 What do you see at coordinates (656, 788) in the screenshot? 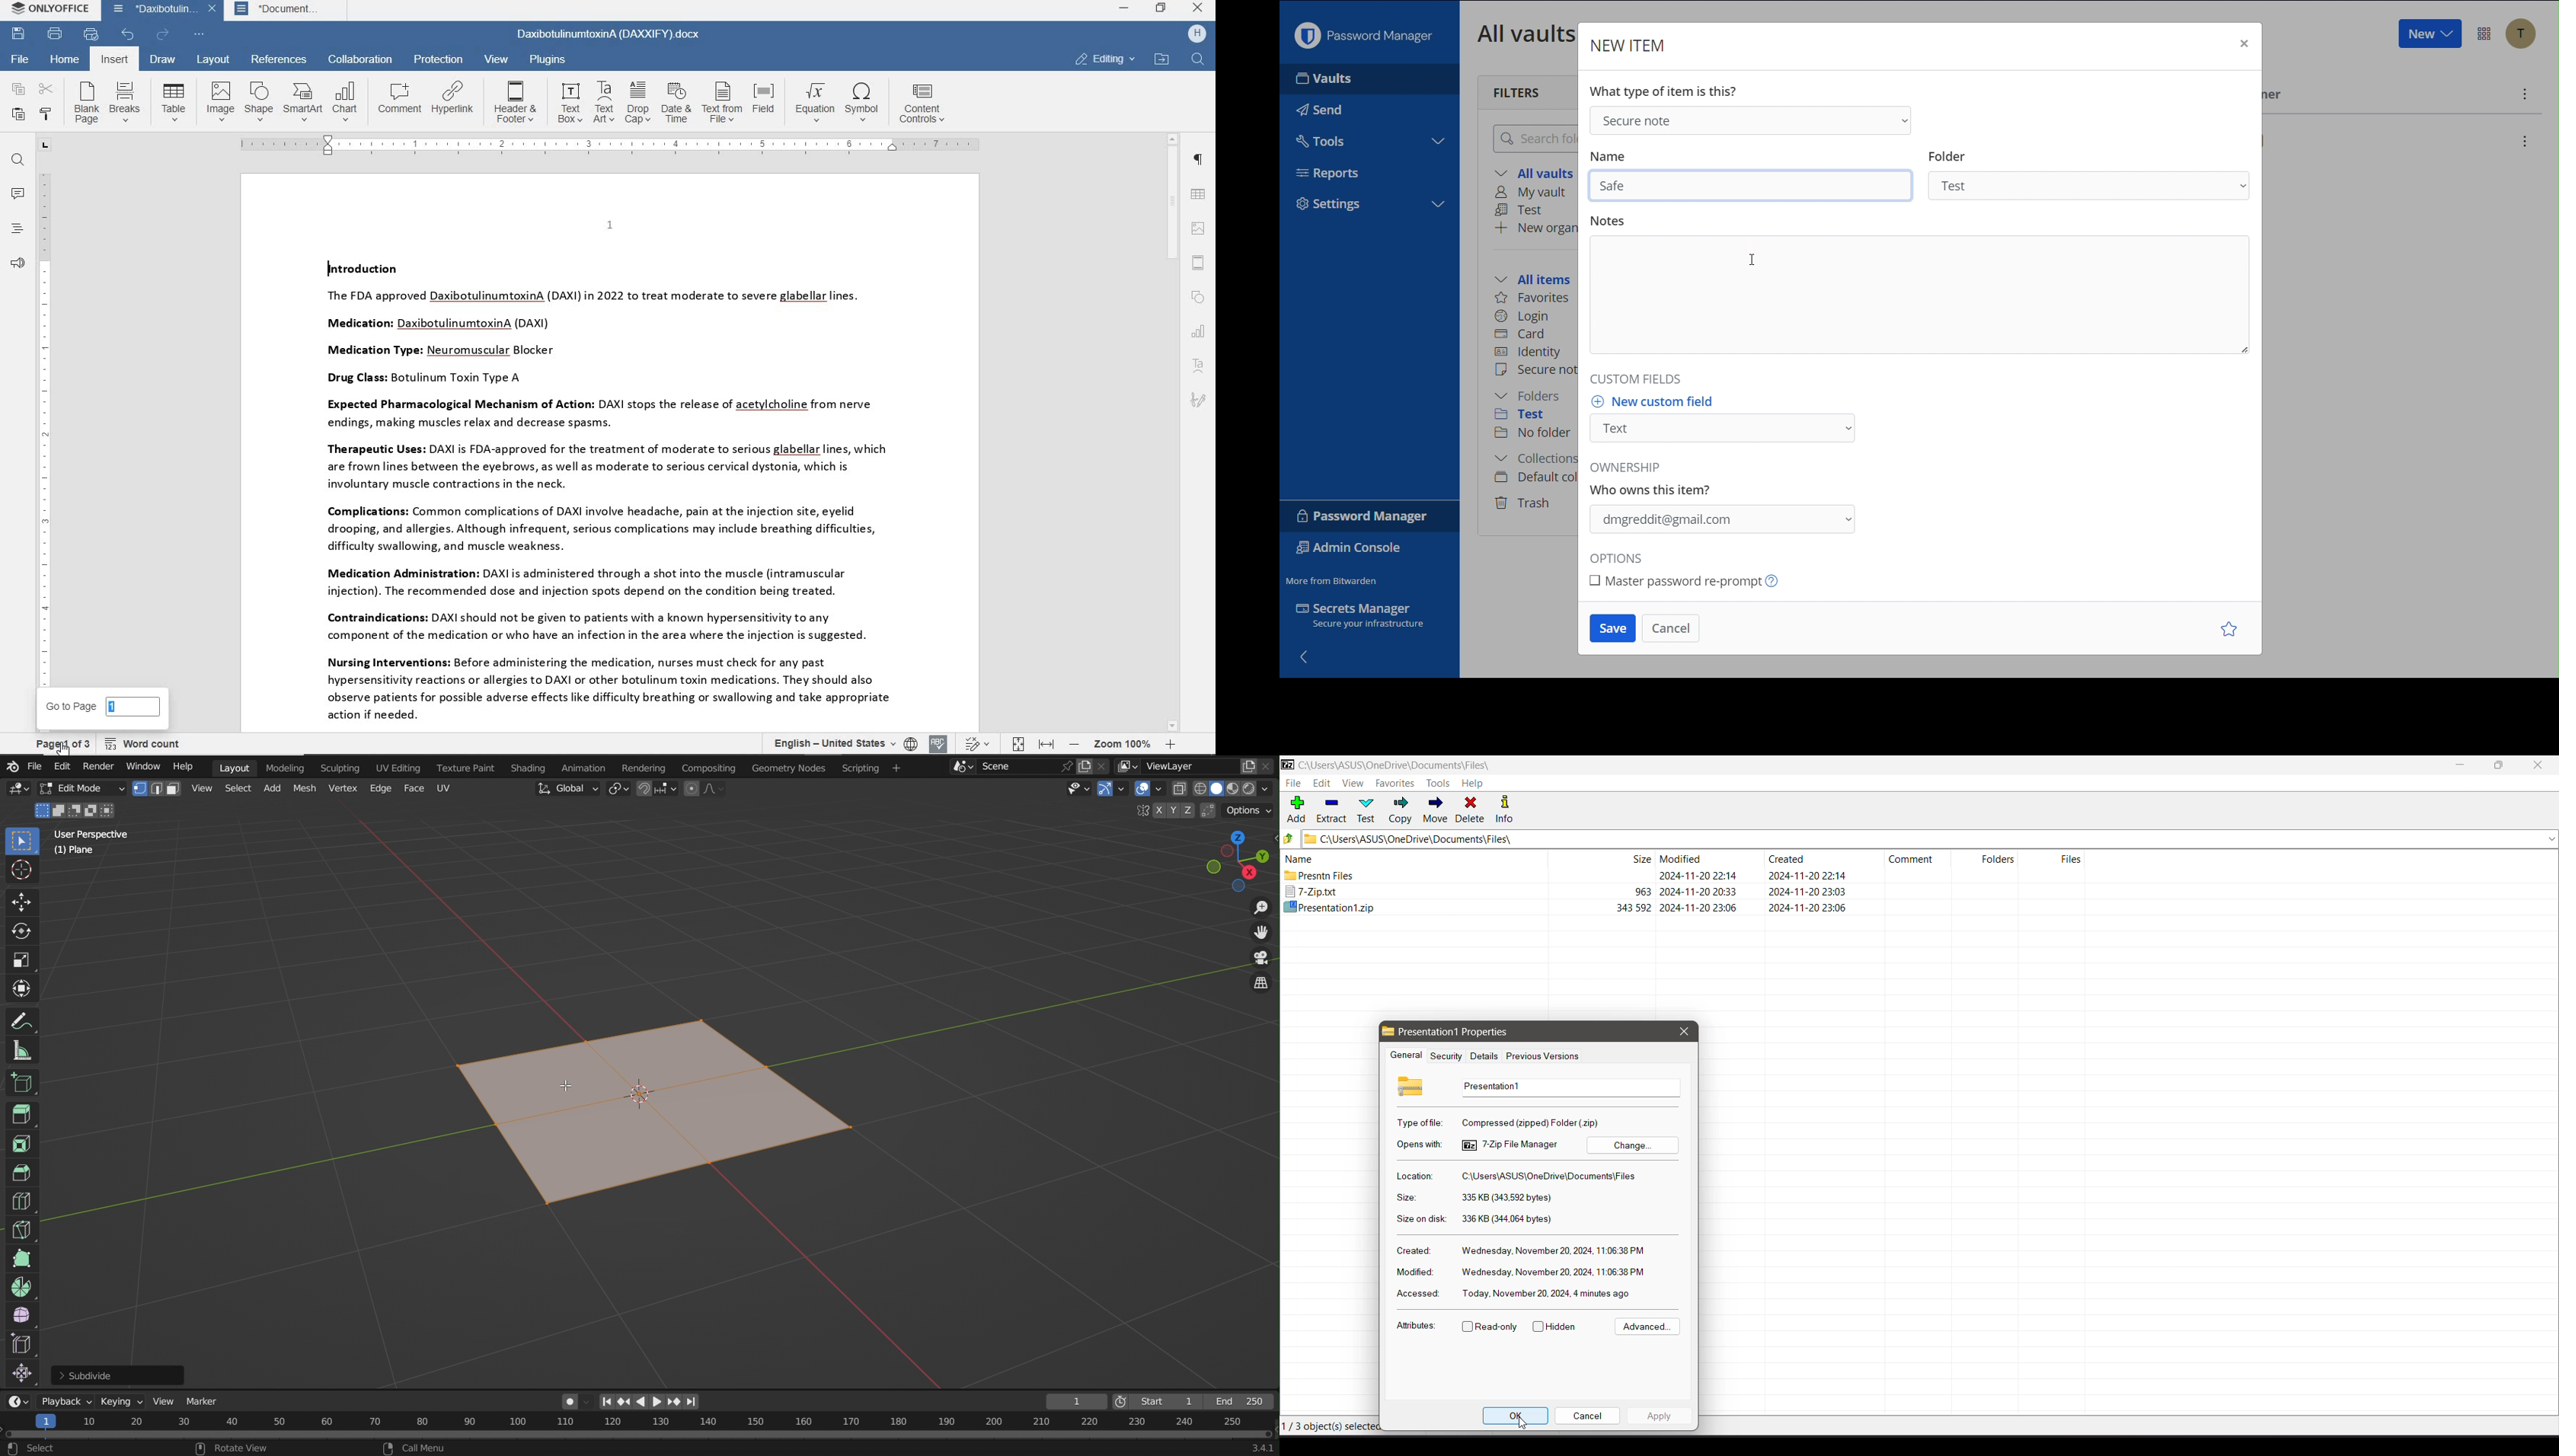
I see `Snapping` at bounding box center [656, 788].